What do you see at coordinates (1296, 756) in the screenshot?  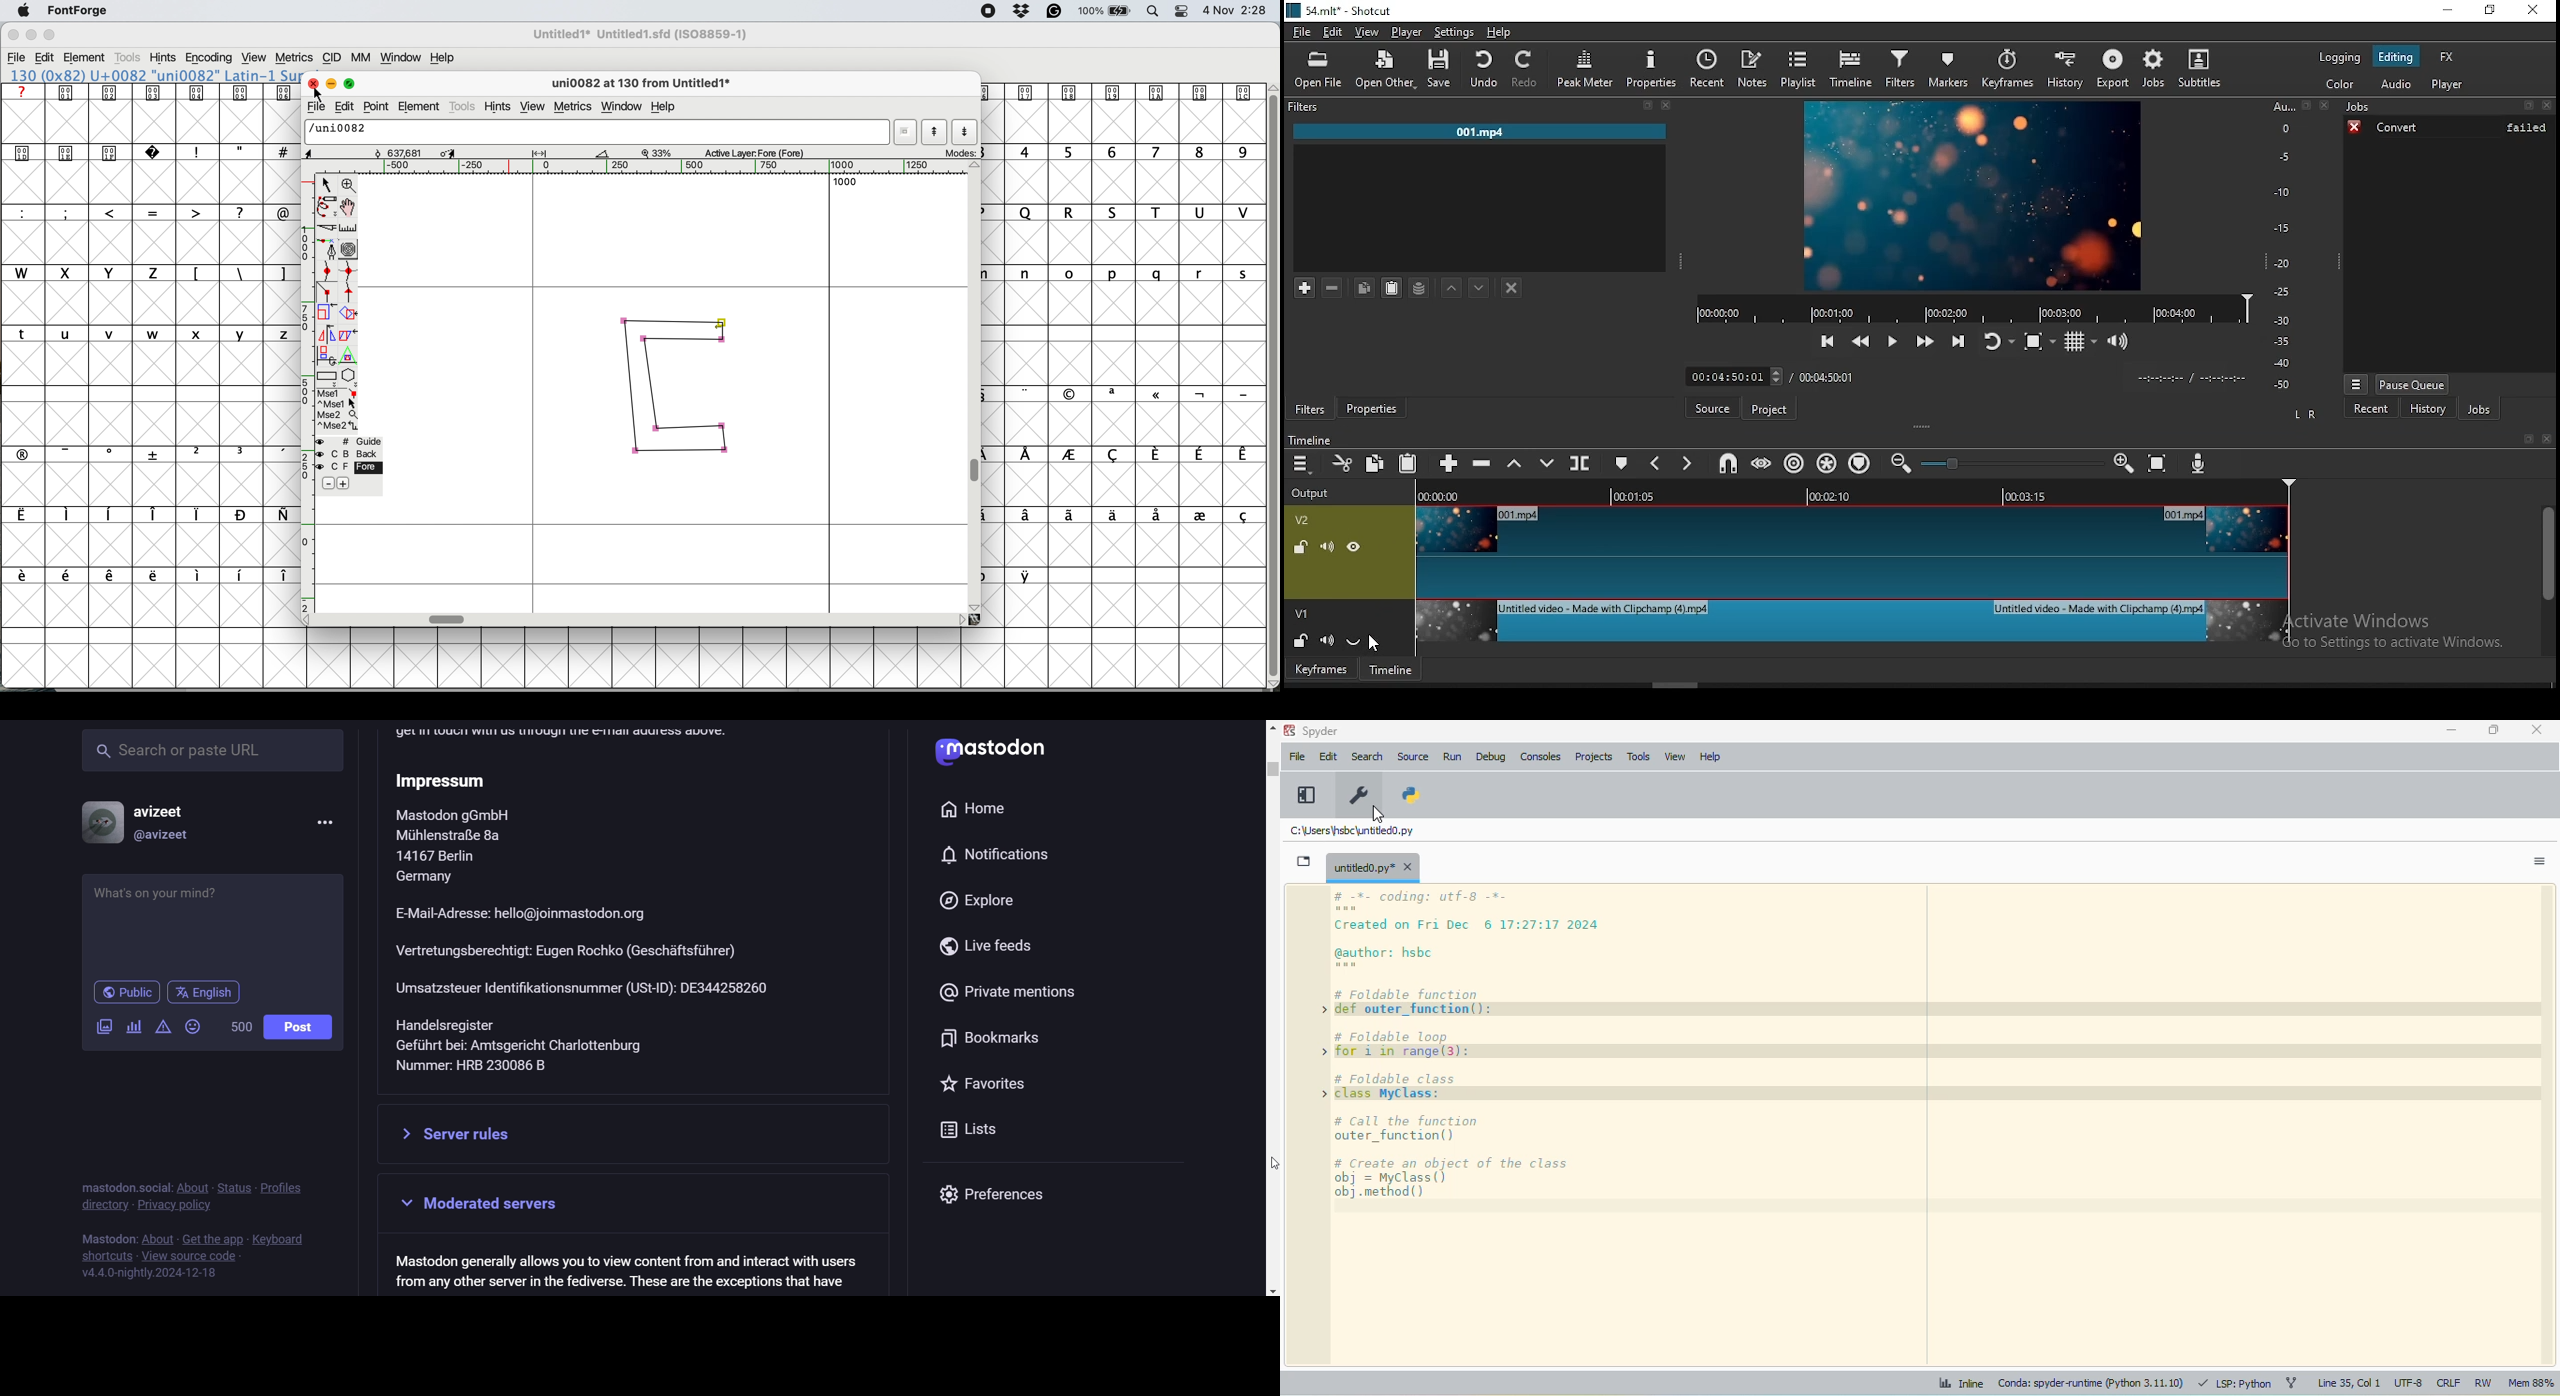 I see `file` at bounding box center [1296, 756].